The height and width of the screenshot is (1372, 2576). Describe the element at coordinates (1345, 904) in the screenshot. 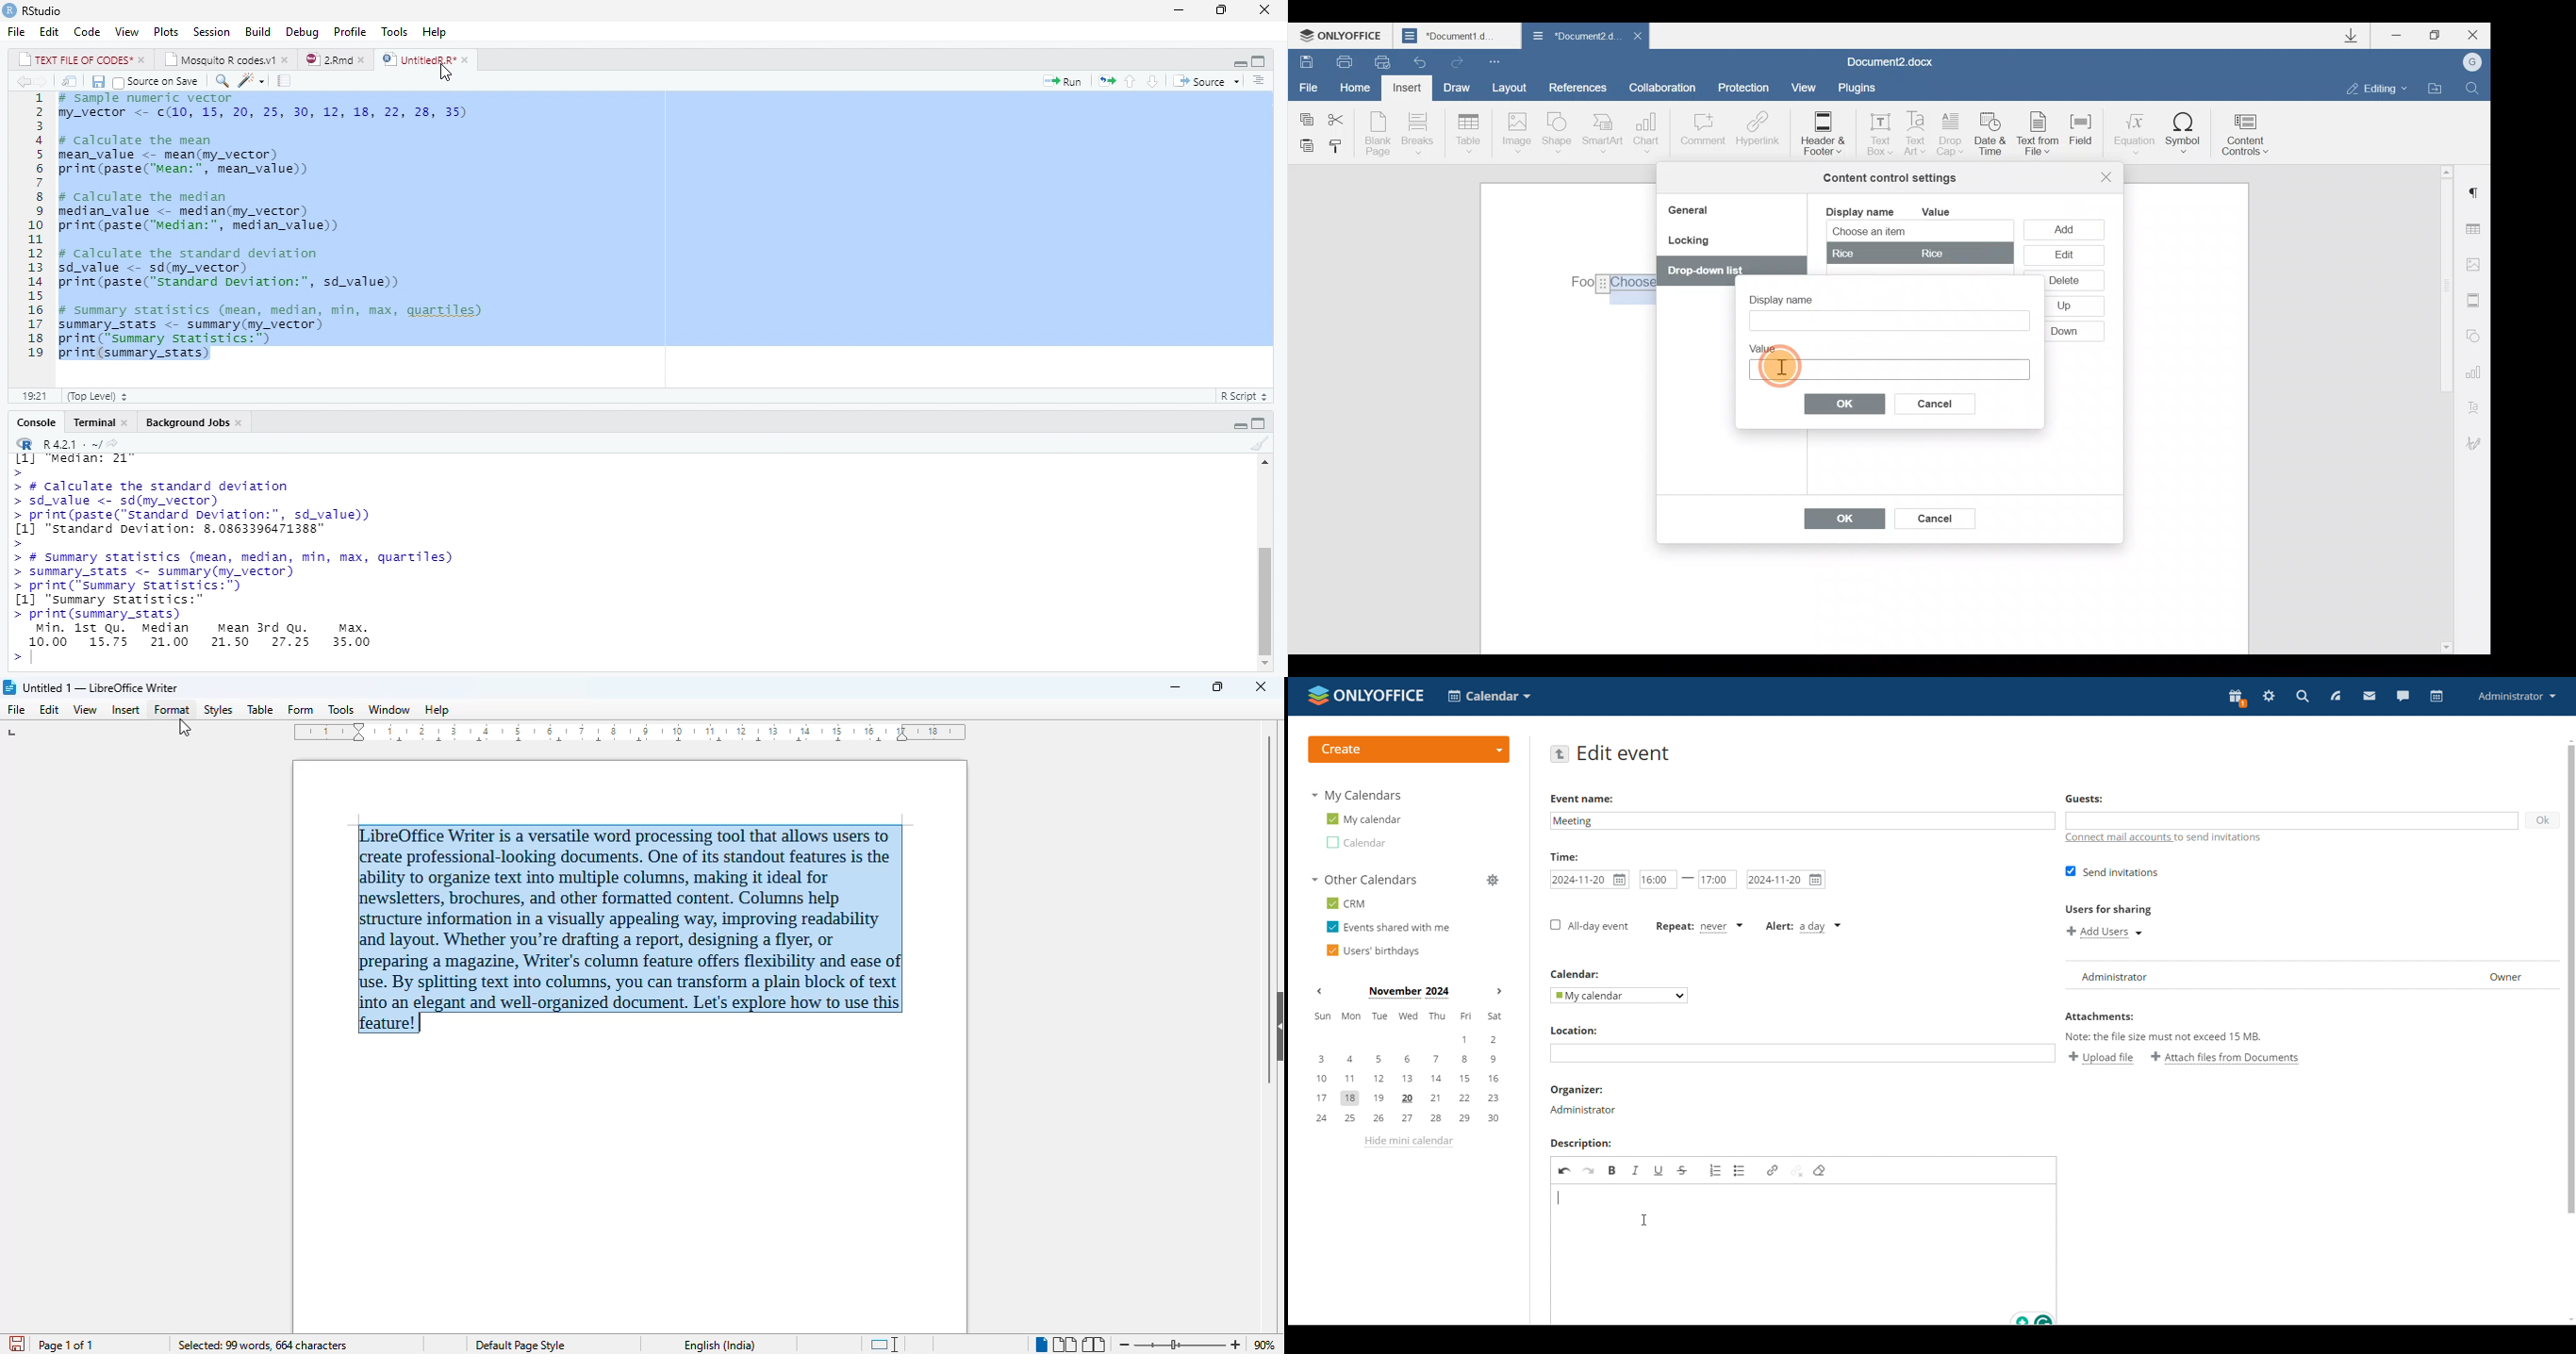

I see `crm` at that location.